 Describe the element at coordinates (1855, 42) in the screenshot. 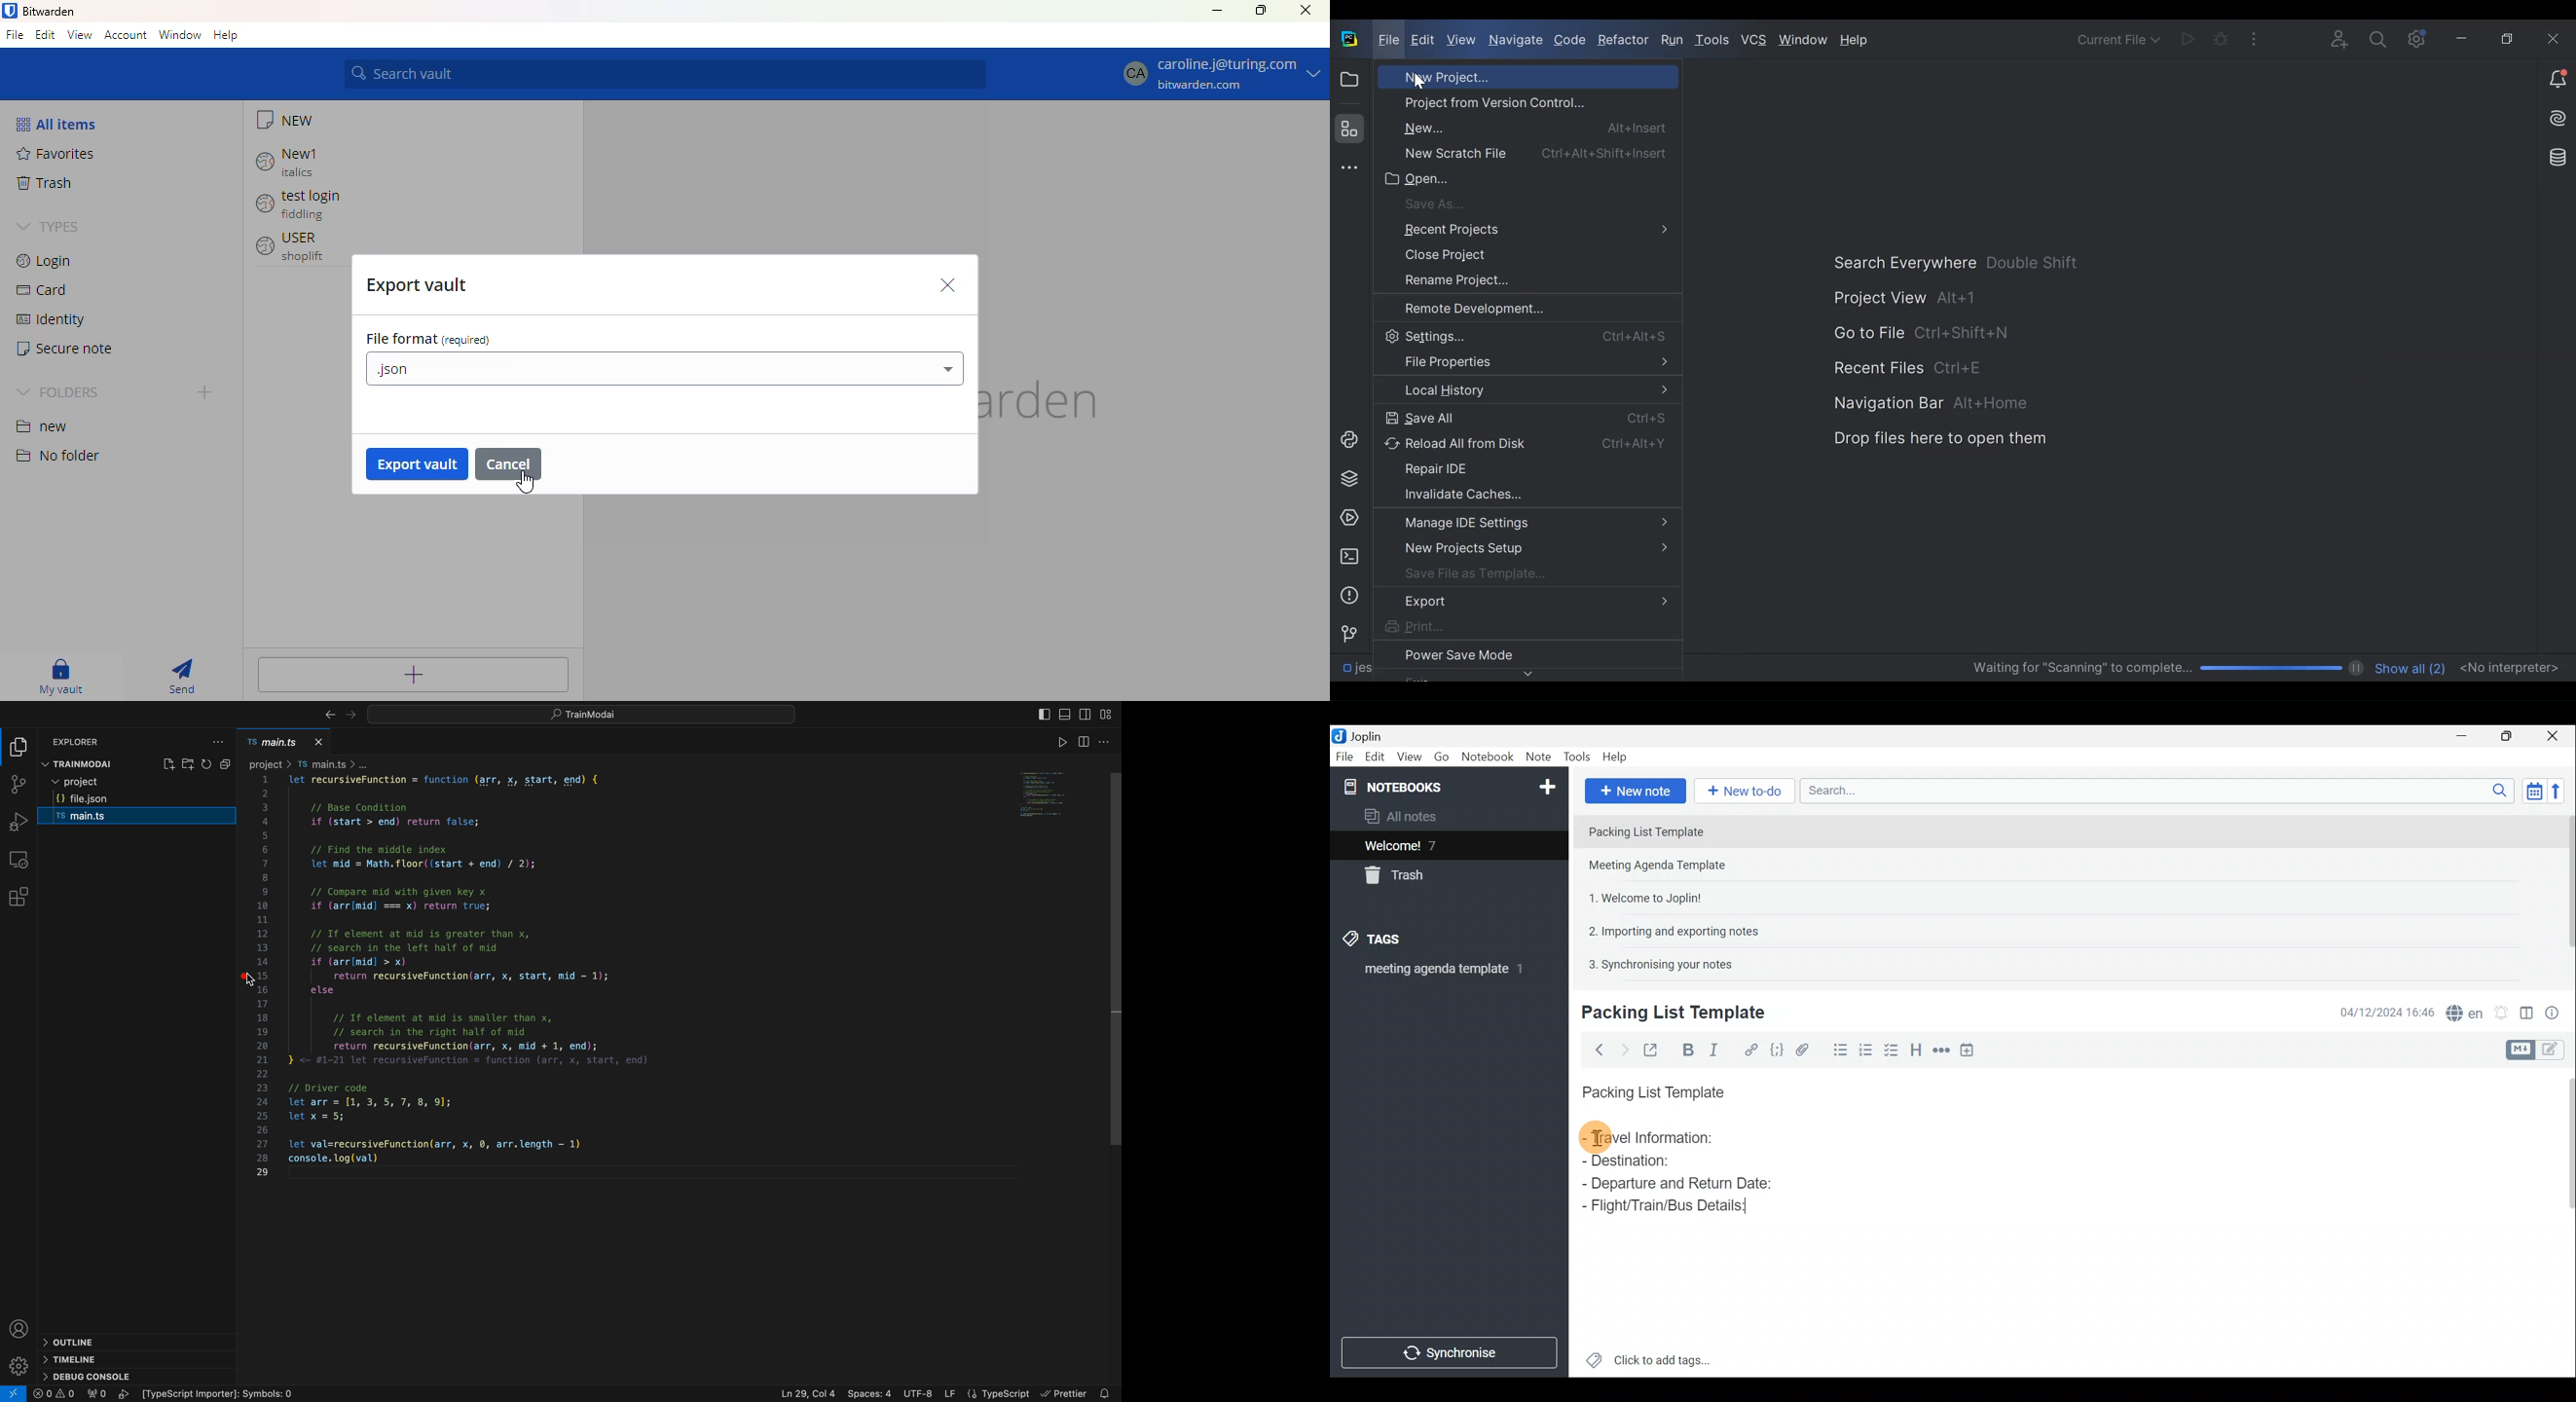

I see `Help` at that location.